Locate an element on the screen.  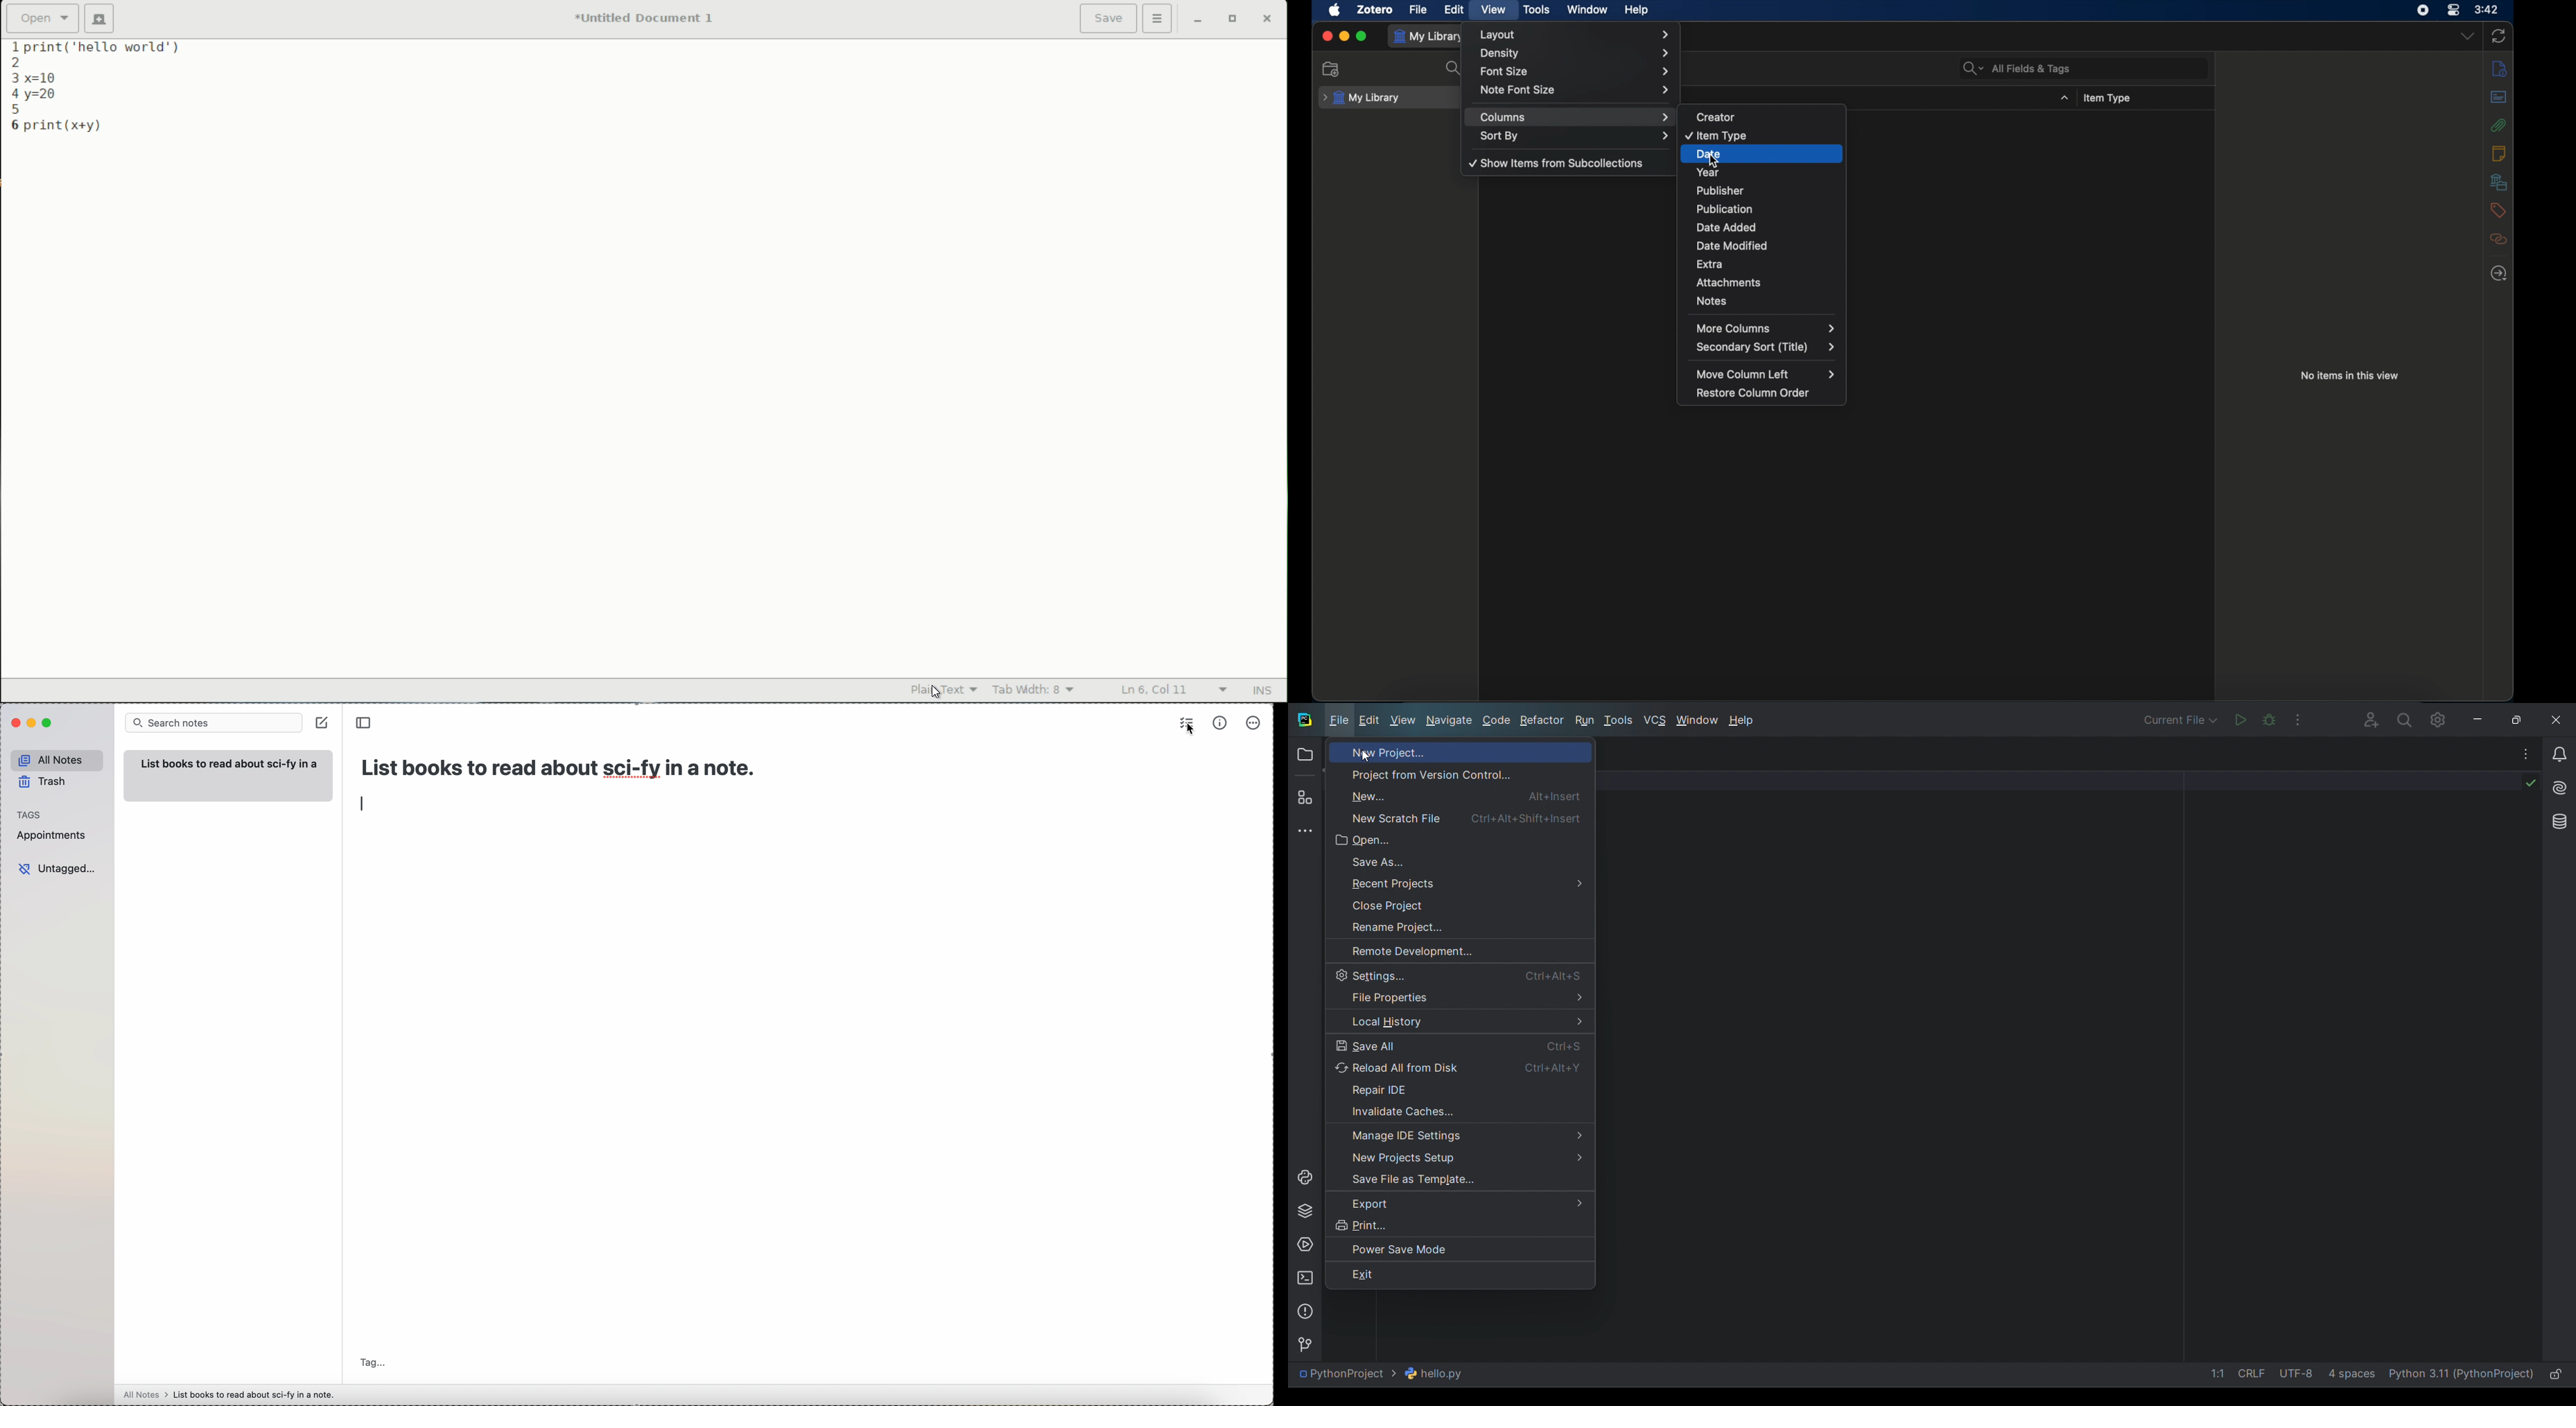
enter is located at coordinates (362, 803).